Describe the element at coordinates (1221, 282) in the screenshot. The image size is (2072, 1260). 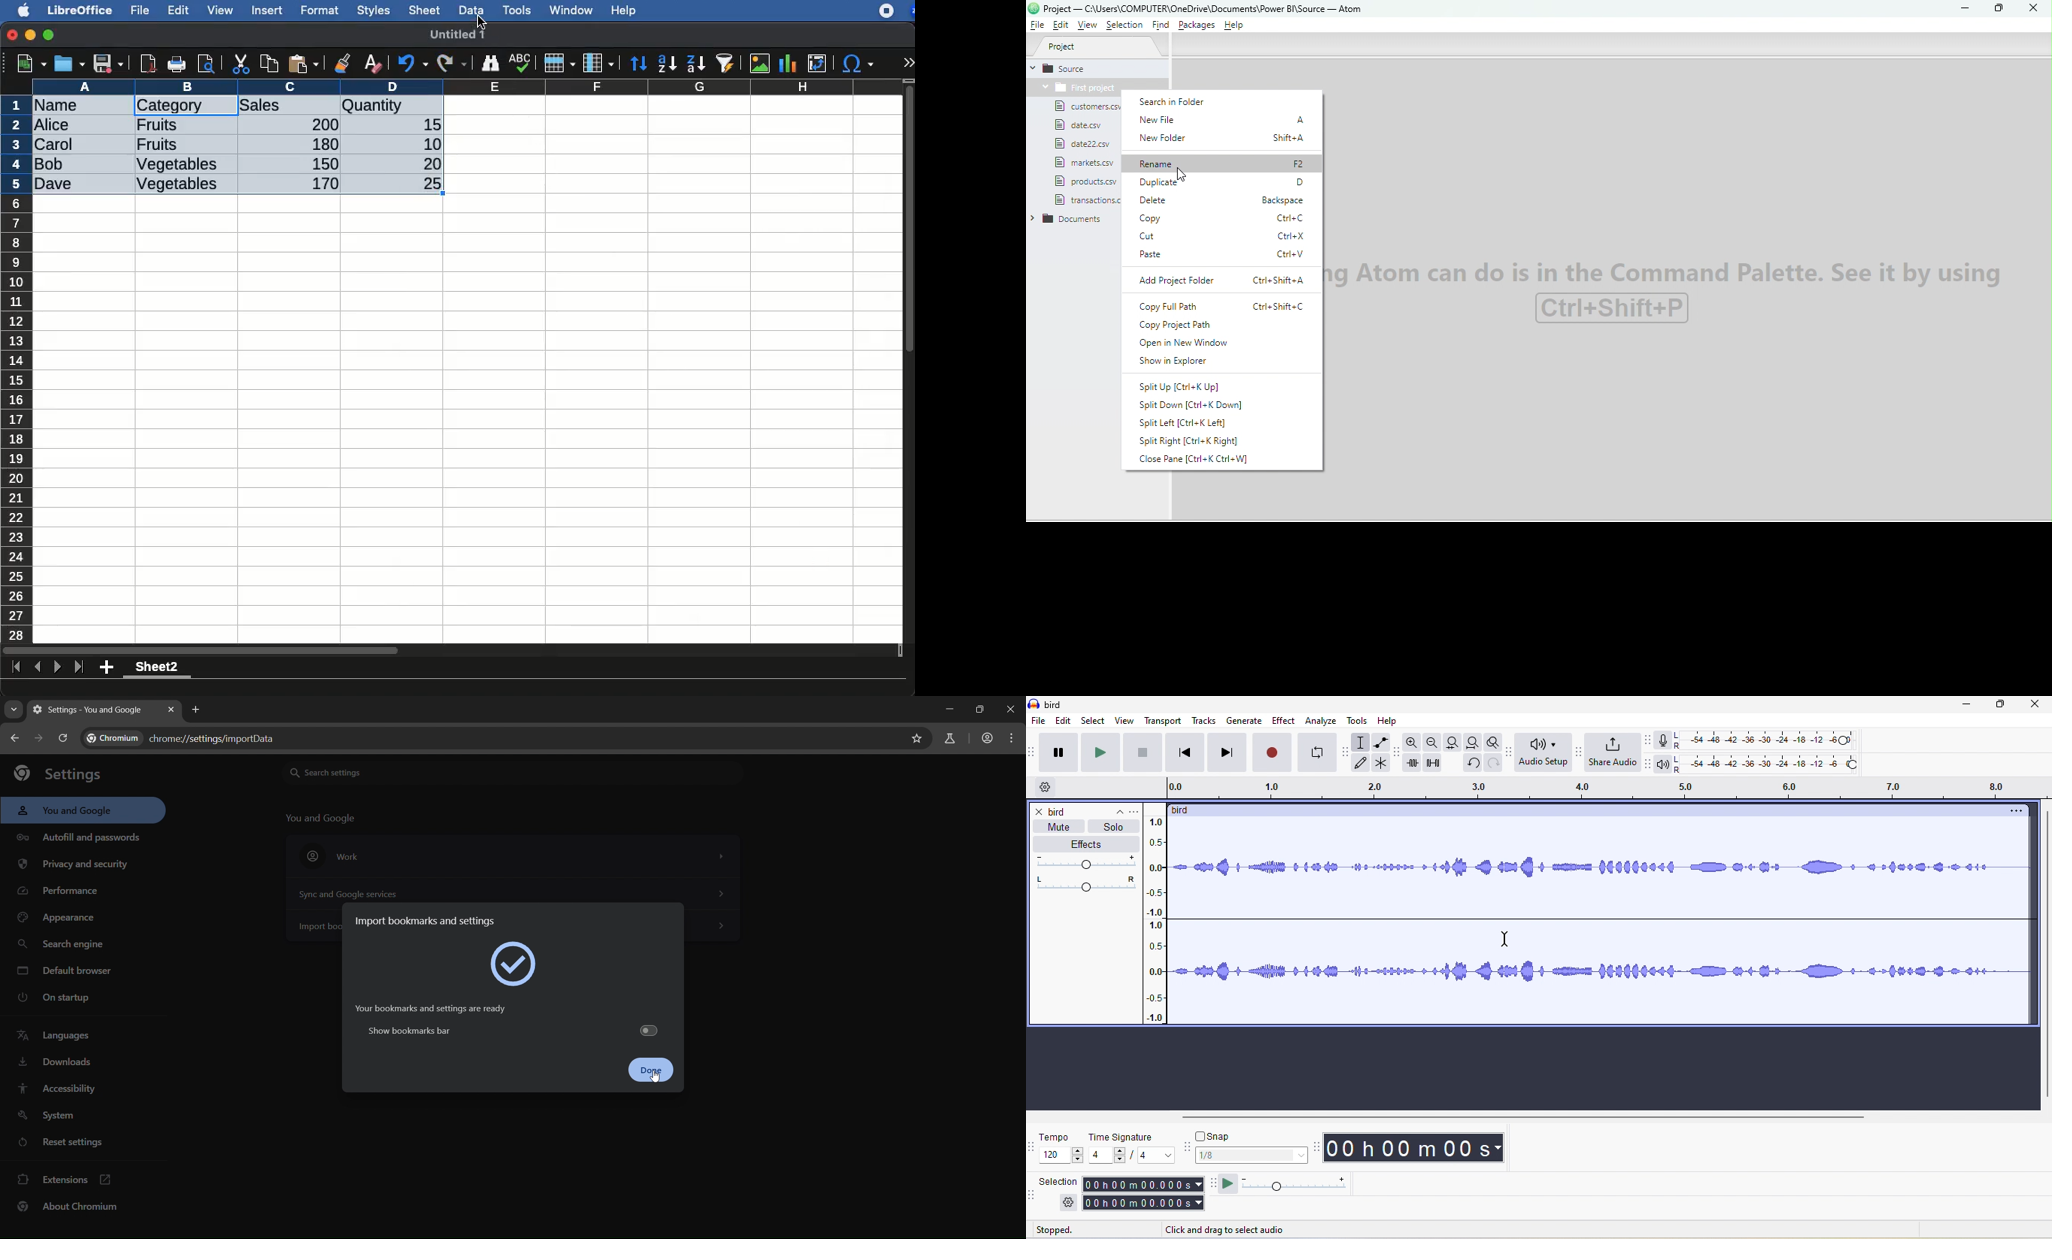
I see `Add project folder` at that location.